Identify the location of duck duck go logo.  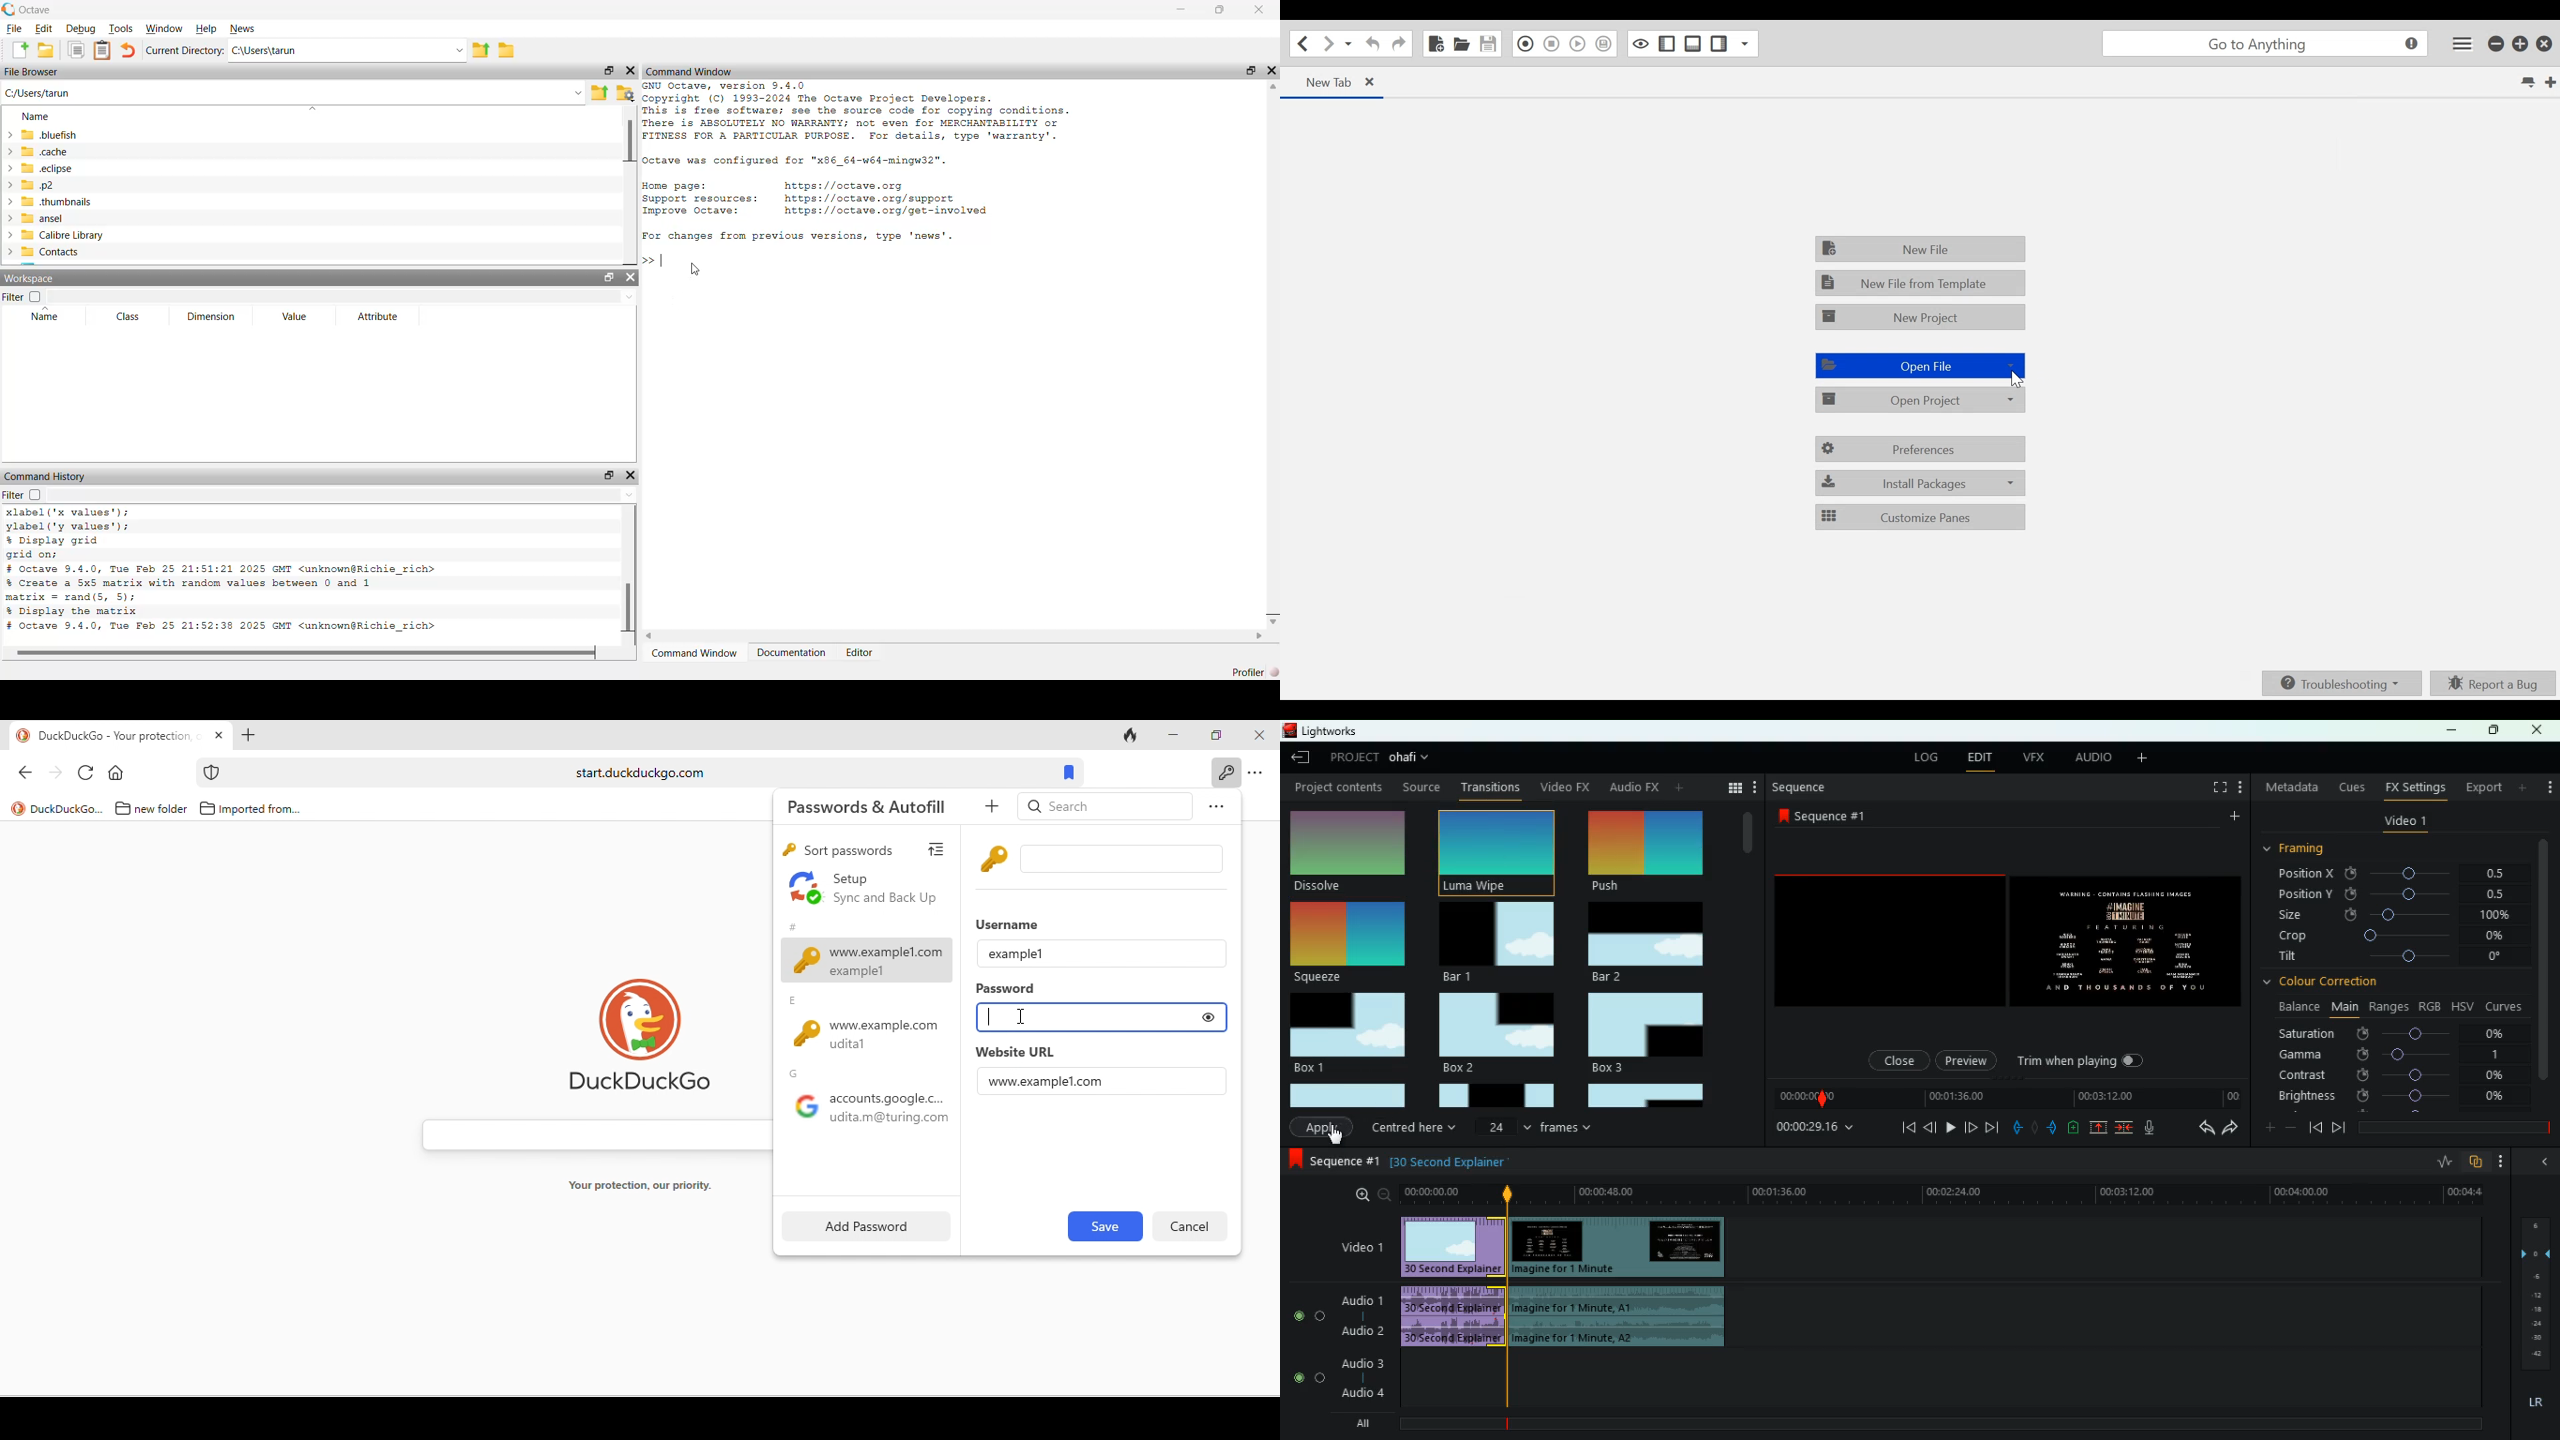
(641, 1032).